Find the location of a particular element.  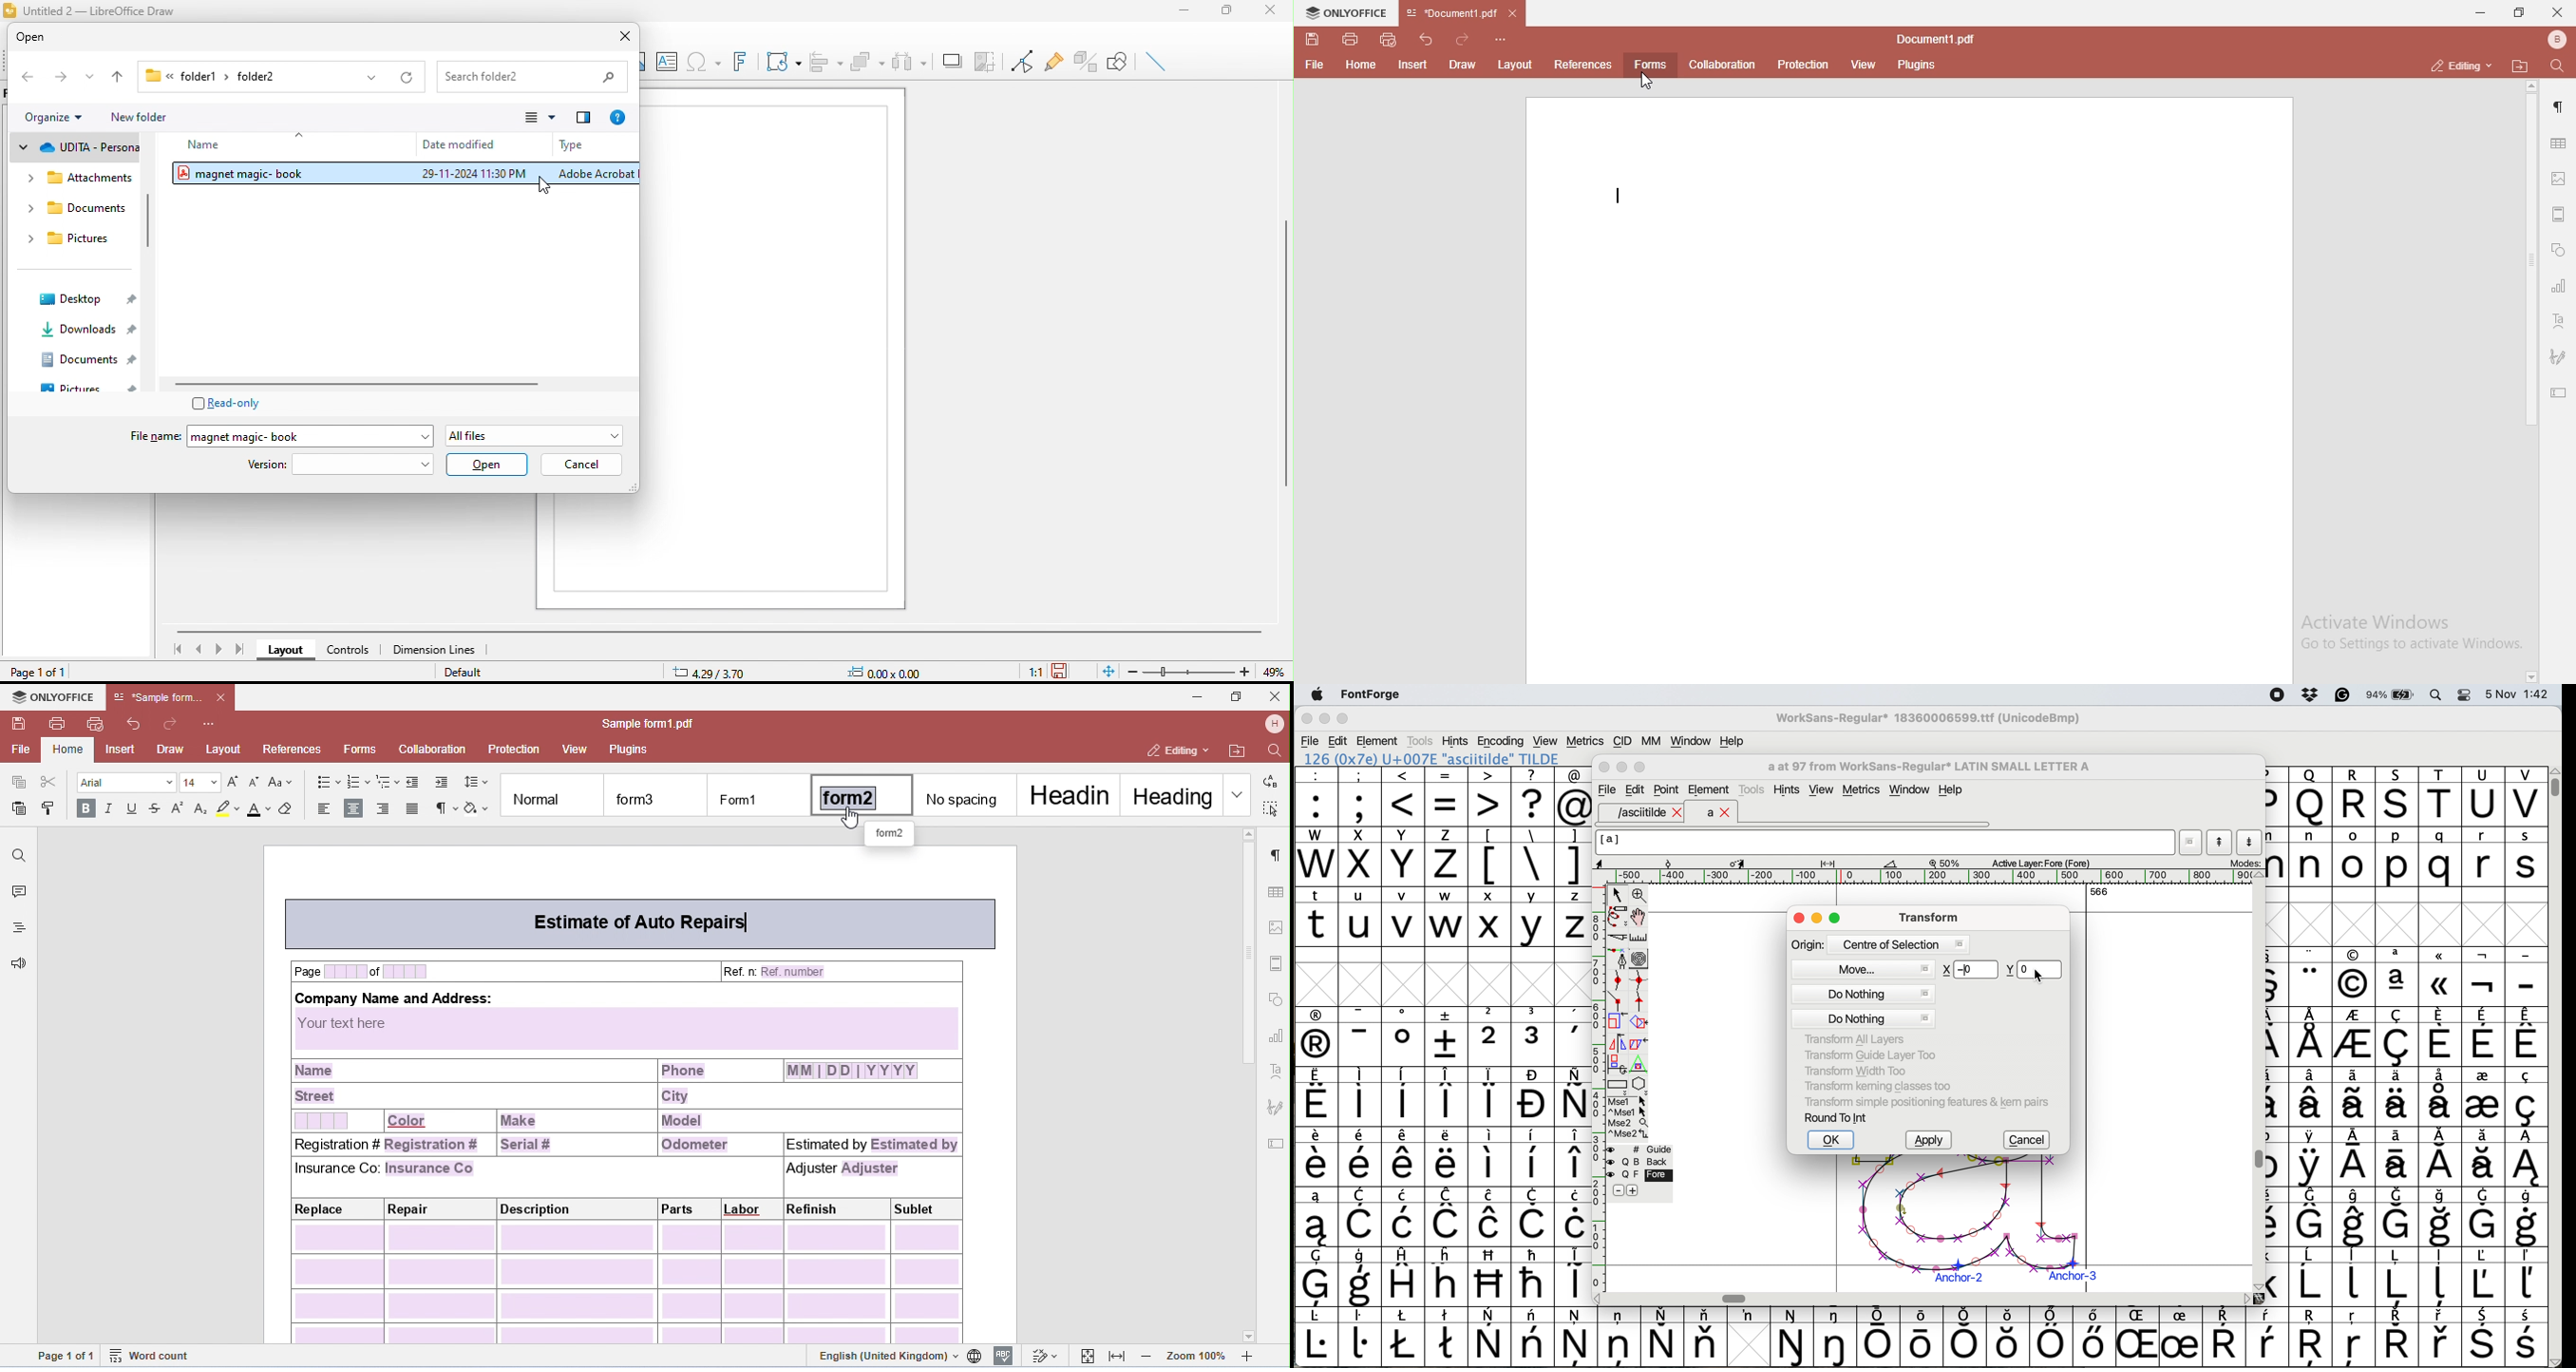

origin is located at coordinates (1880, 944).